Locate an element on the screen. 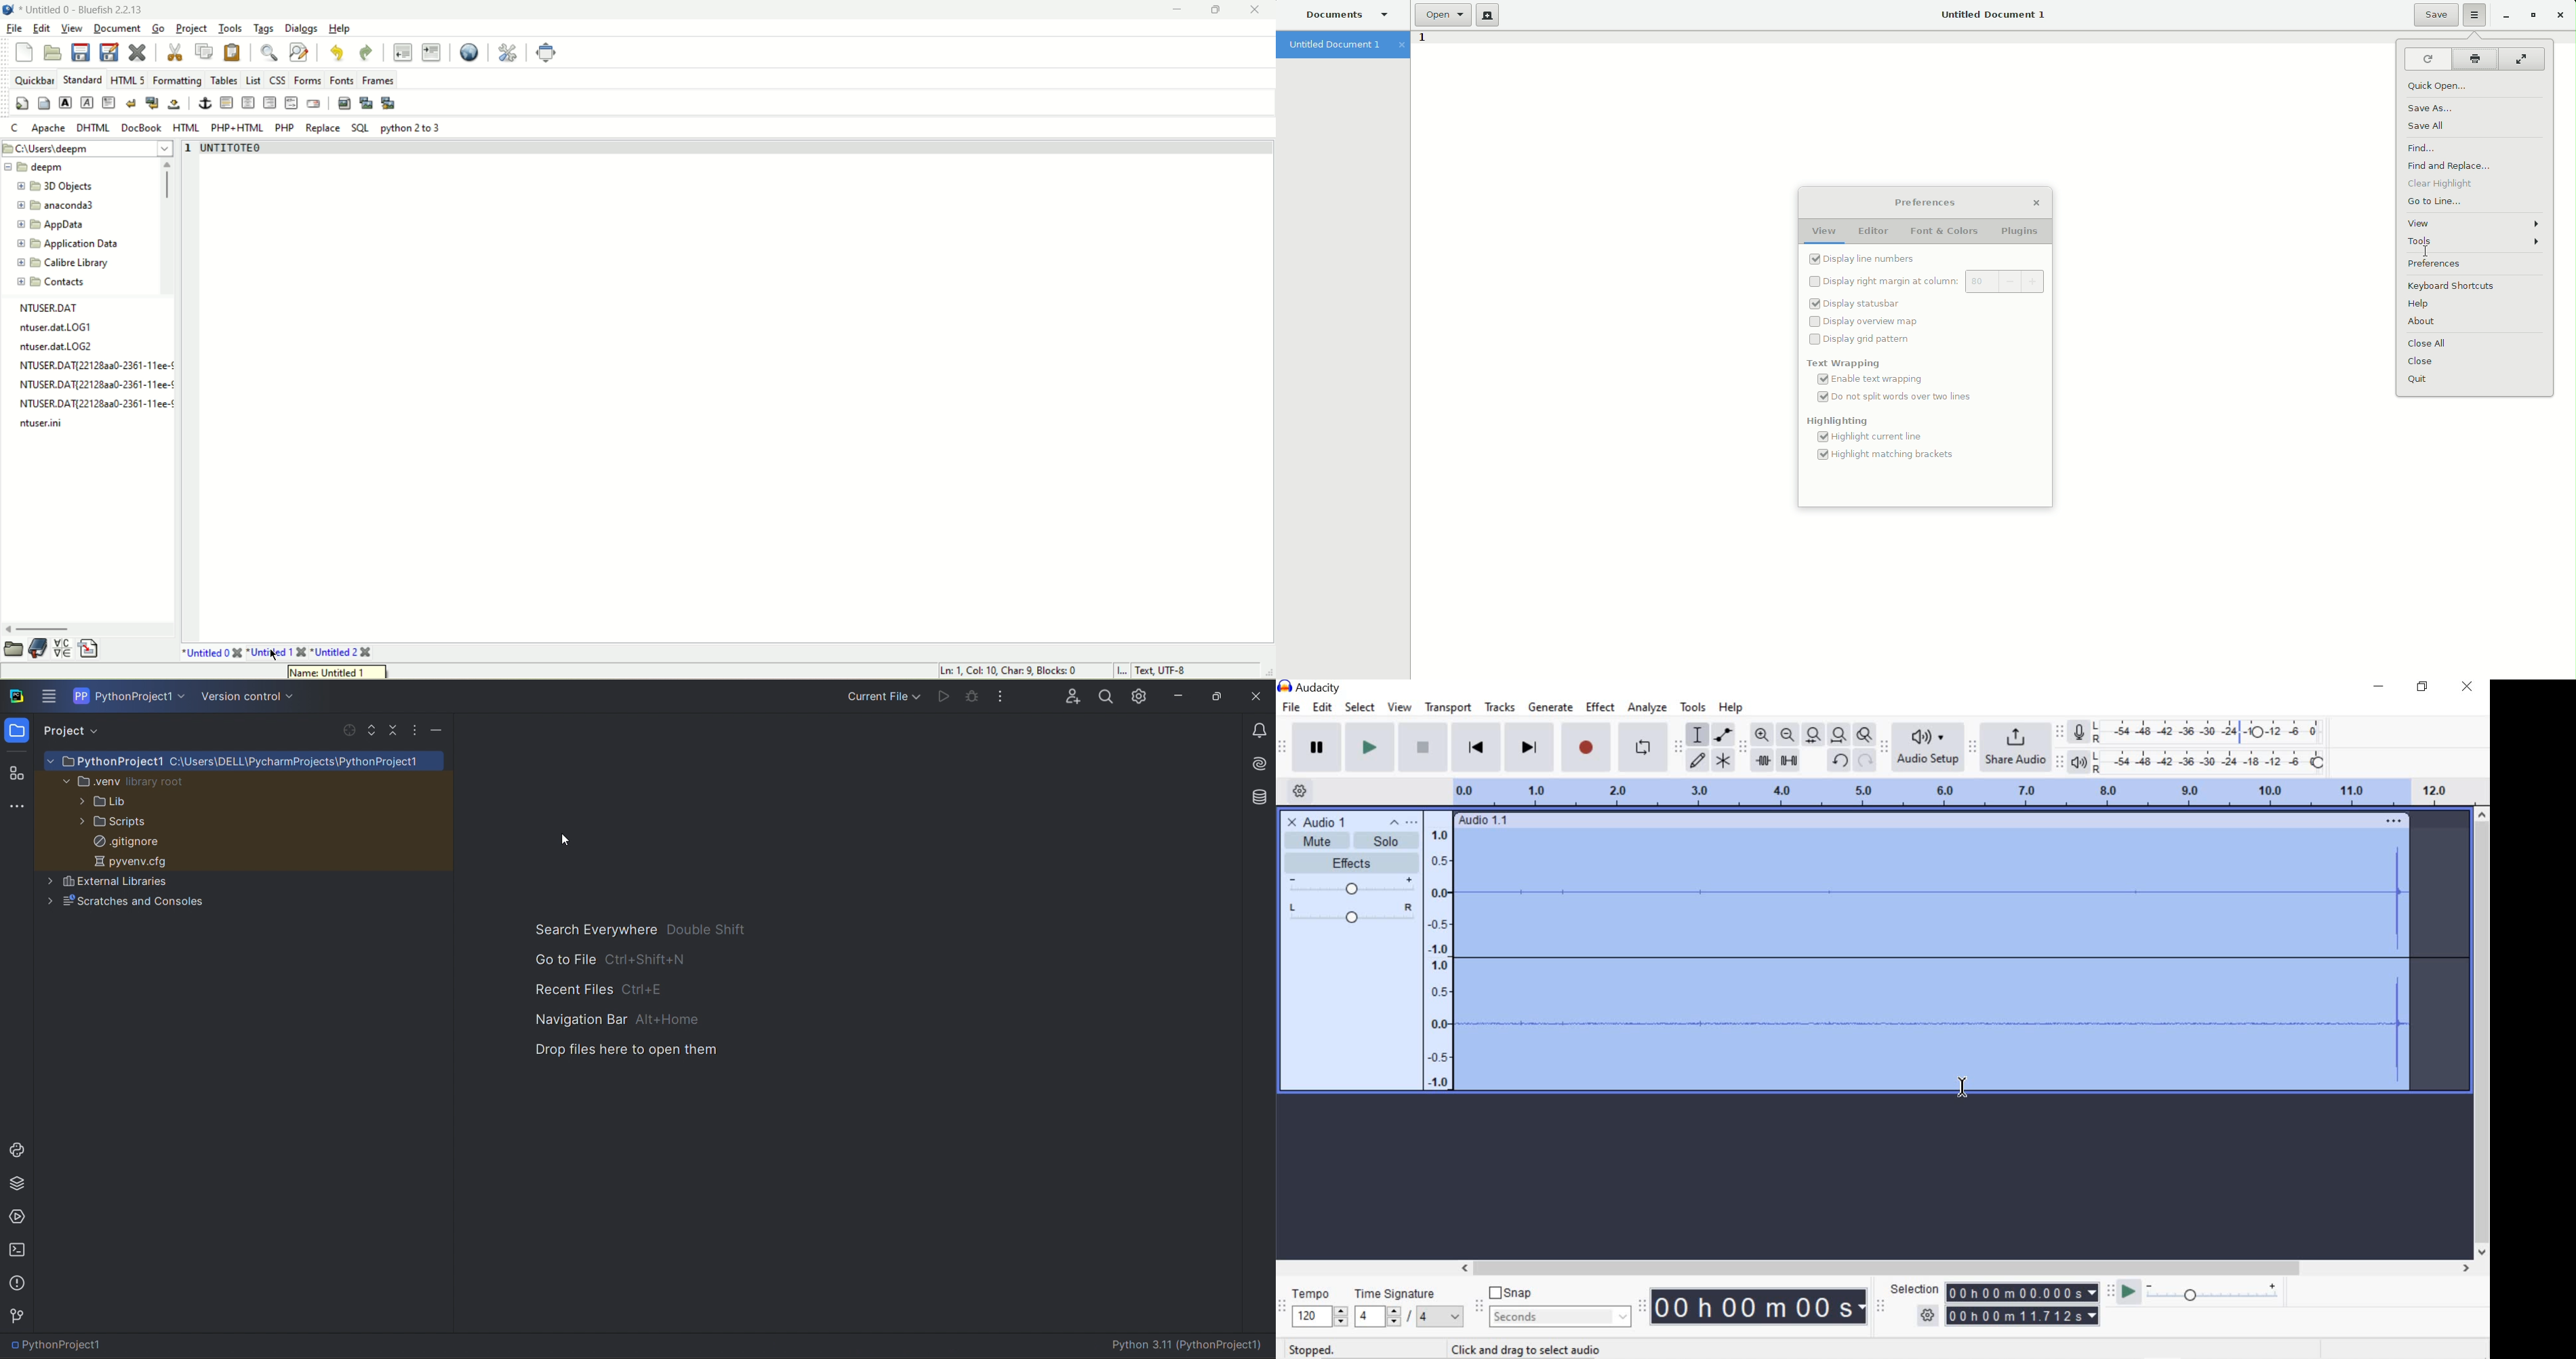  Timeline option is located at coordinates (1295, 790).